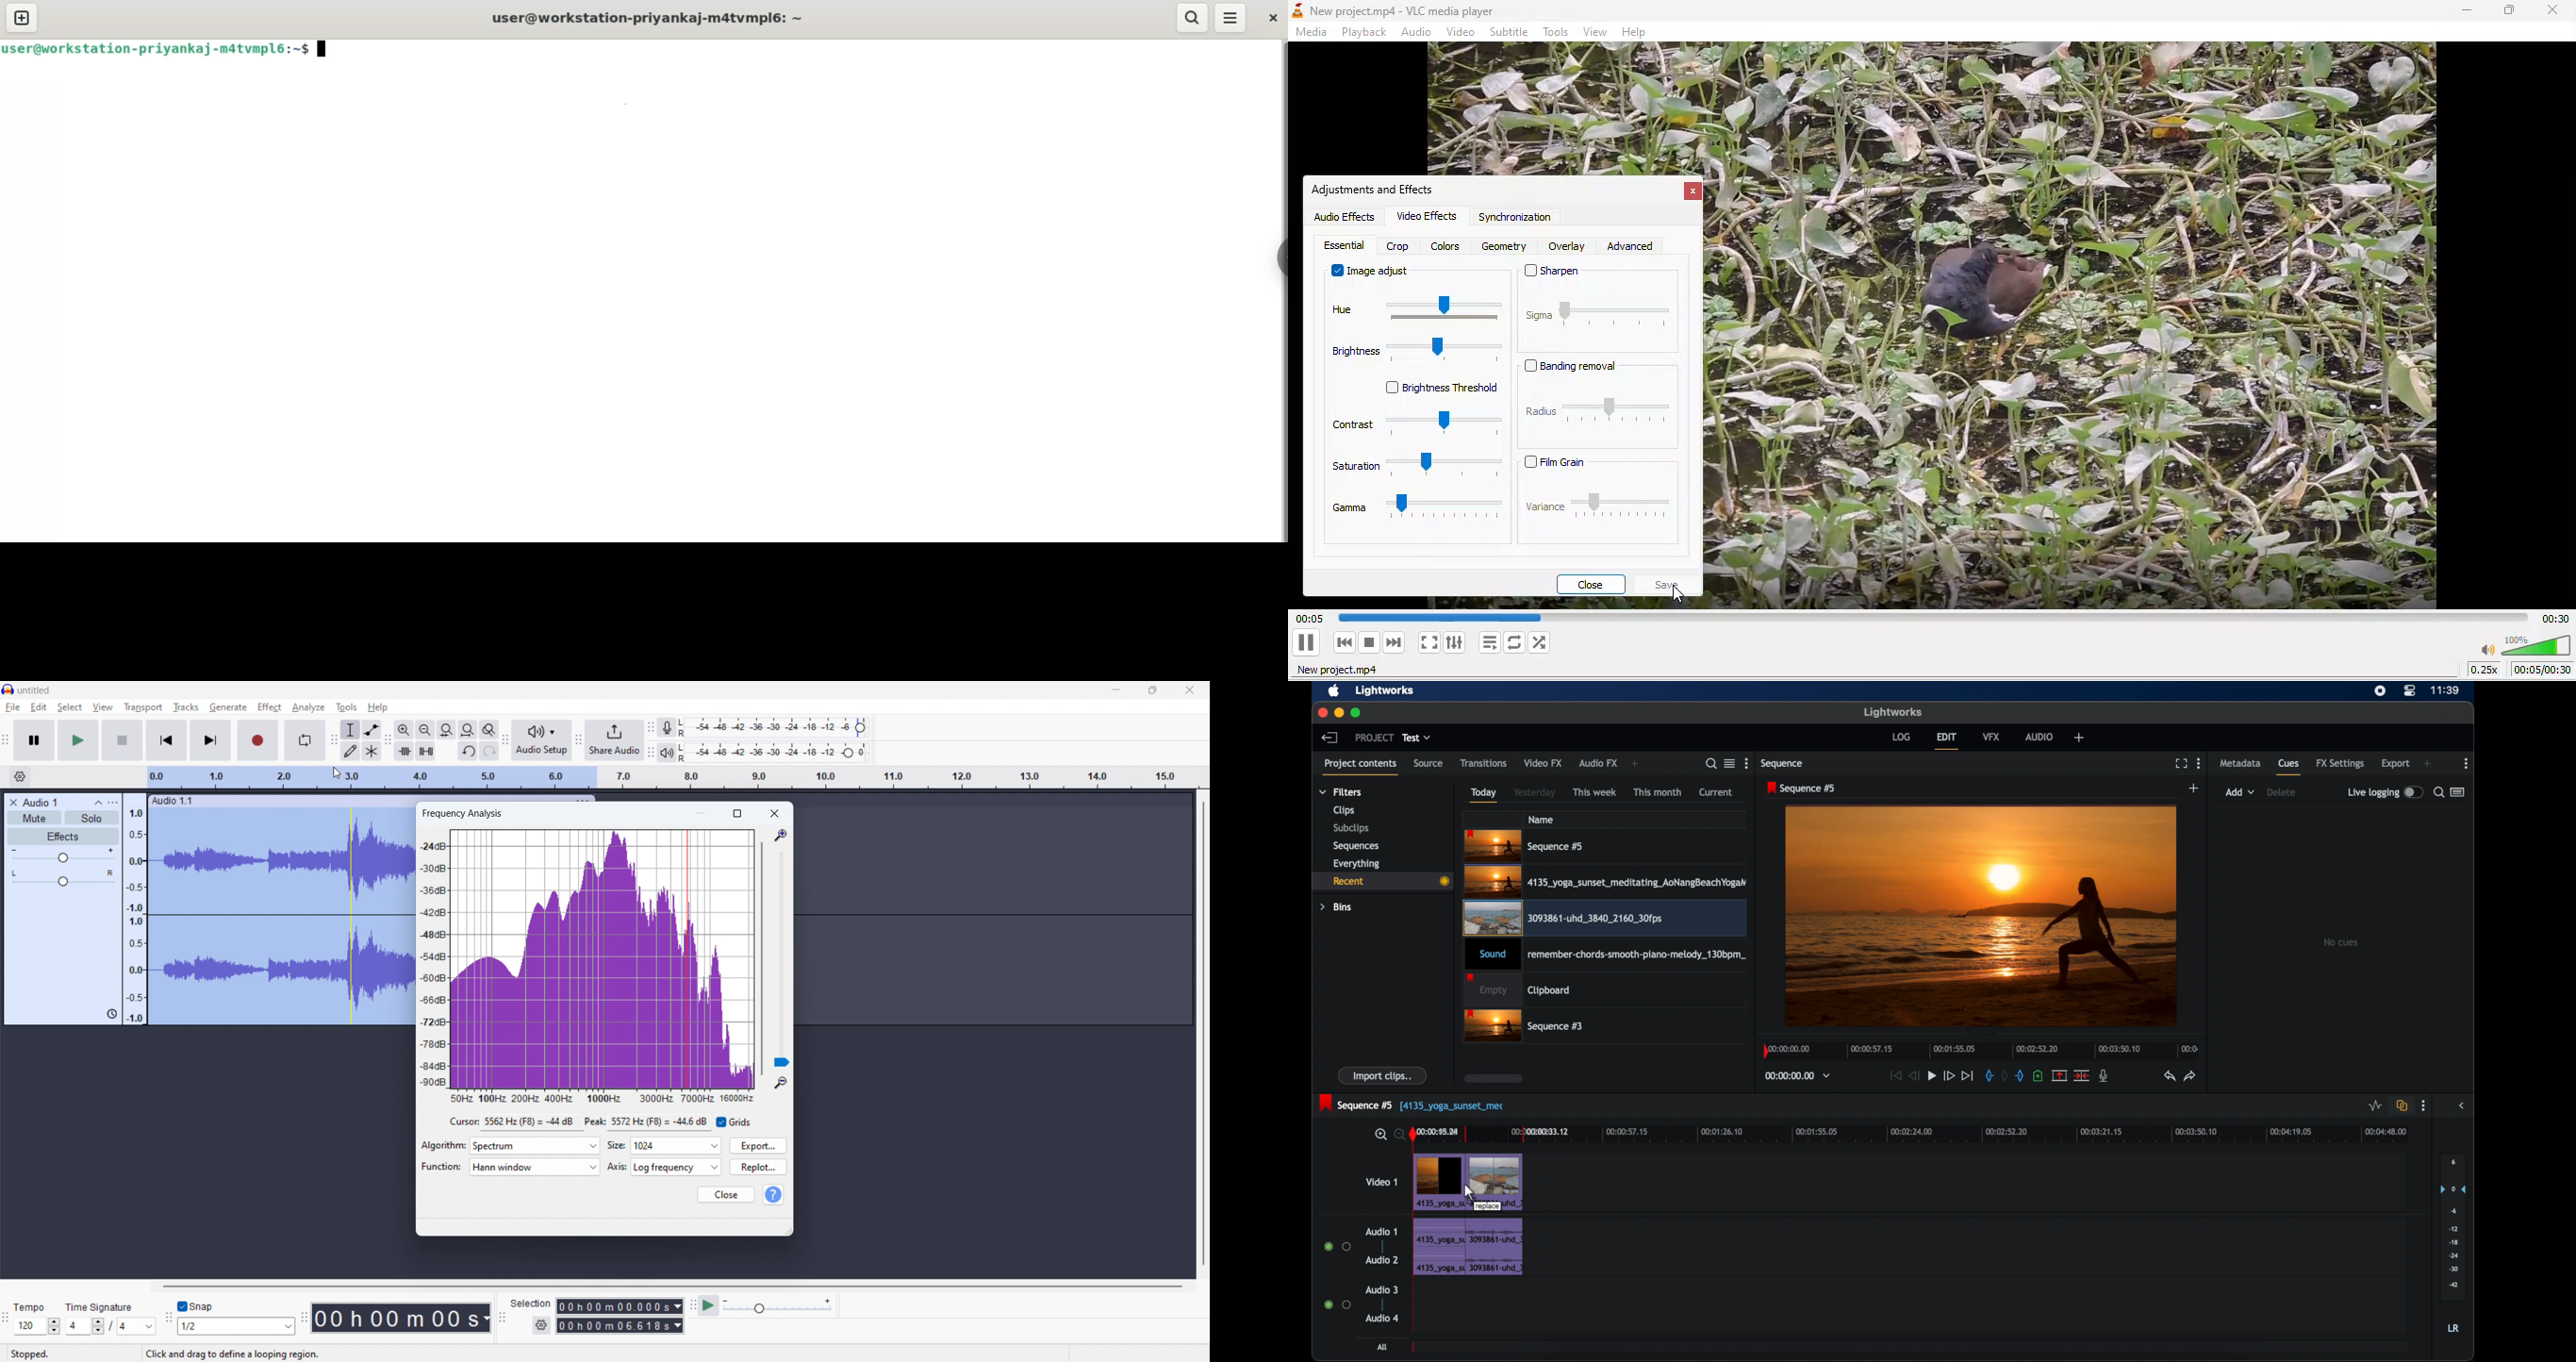  Describe the element at coordinates (1546, 644) in the screenshot. I see `random` at that location.